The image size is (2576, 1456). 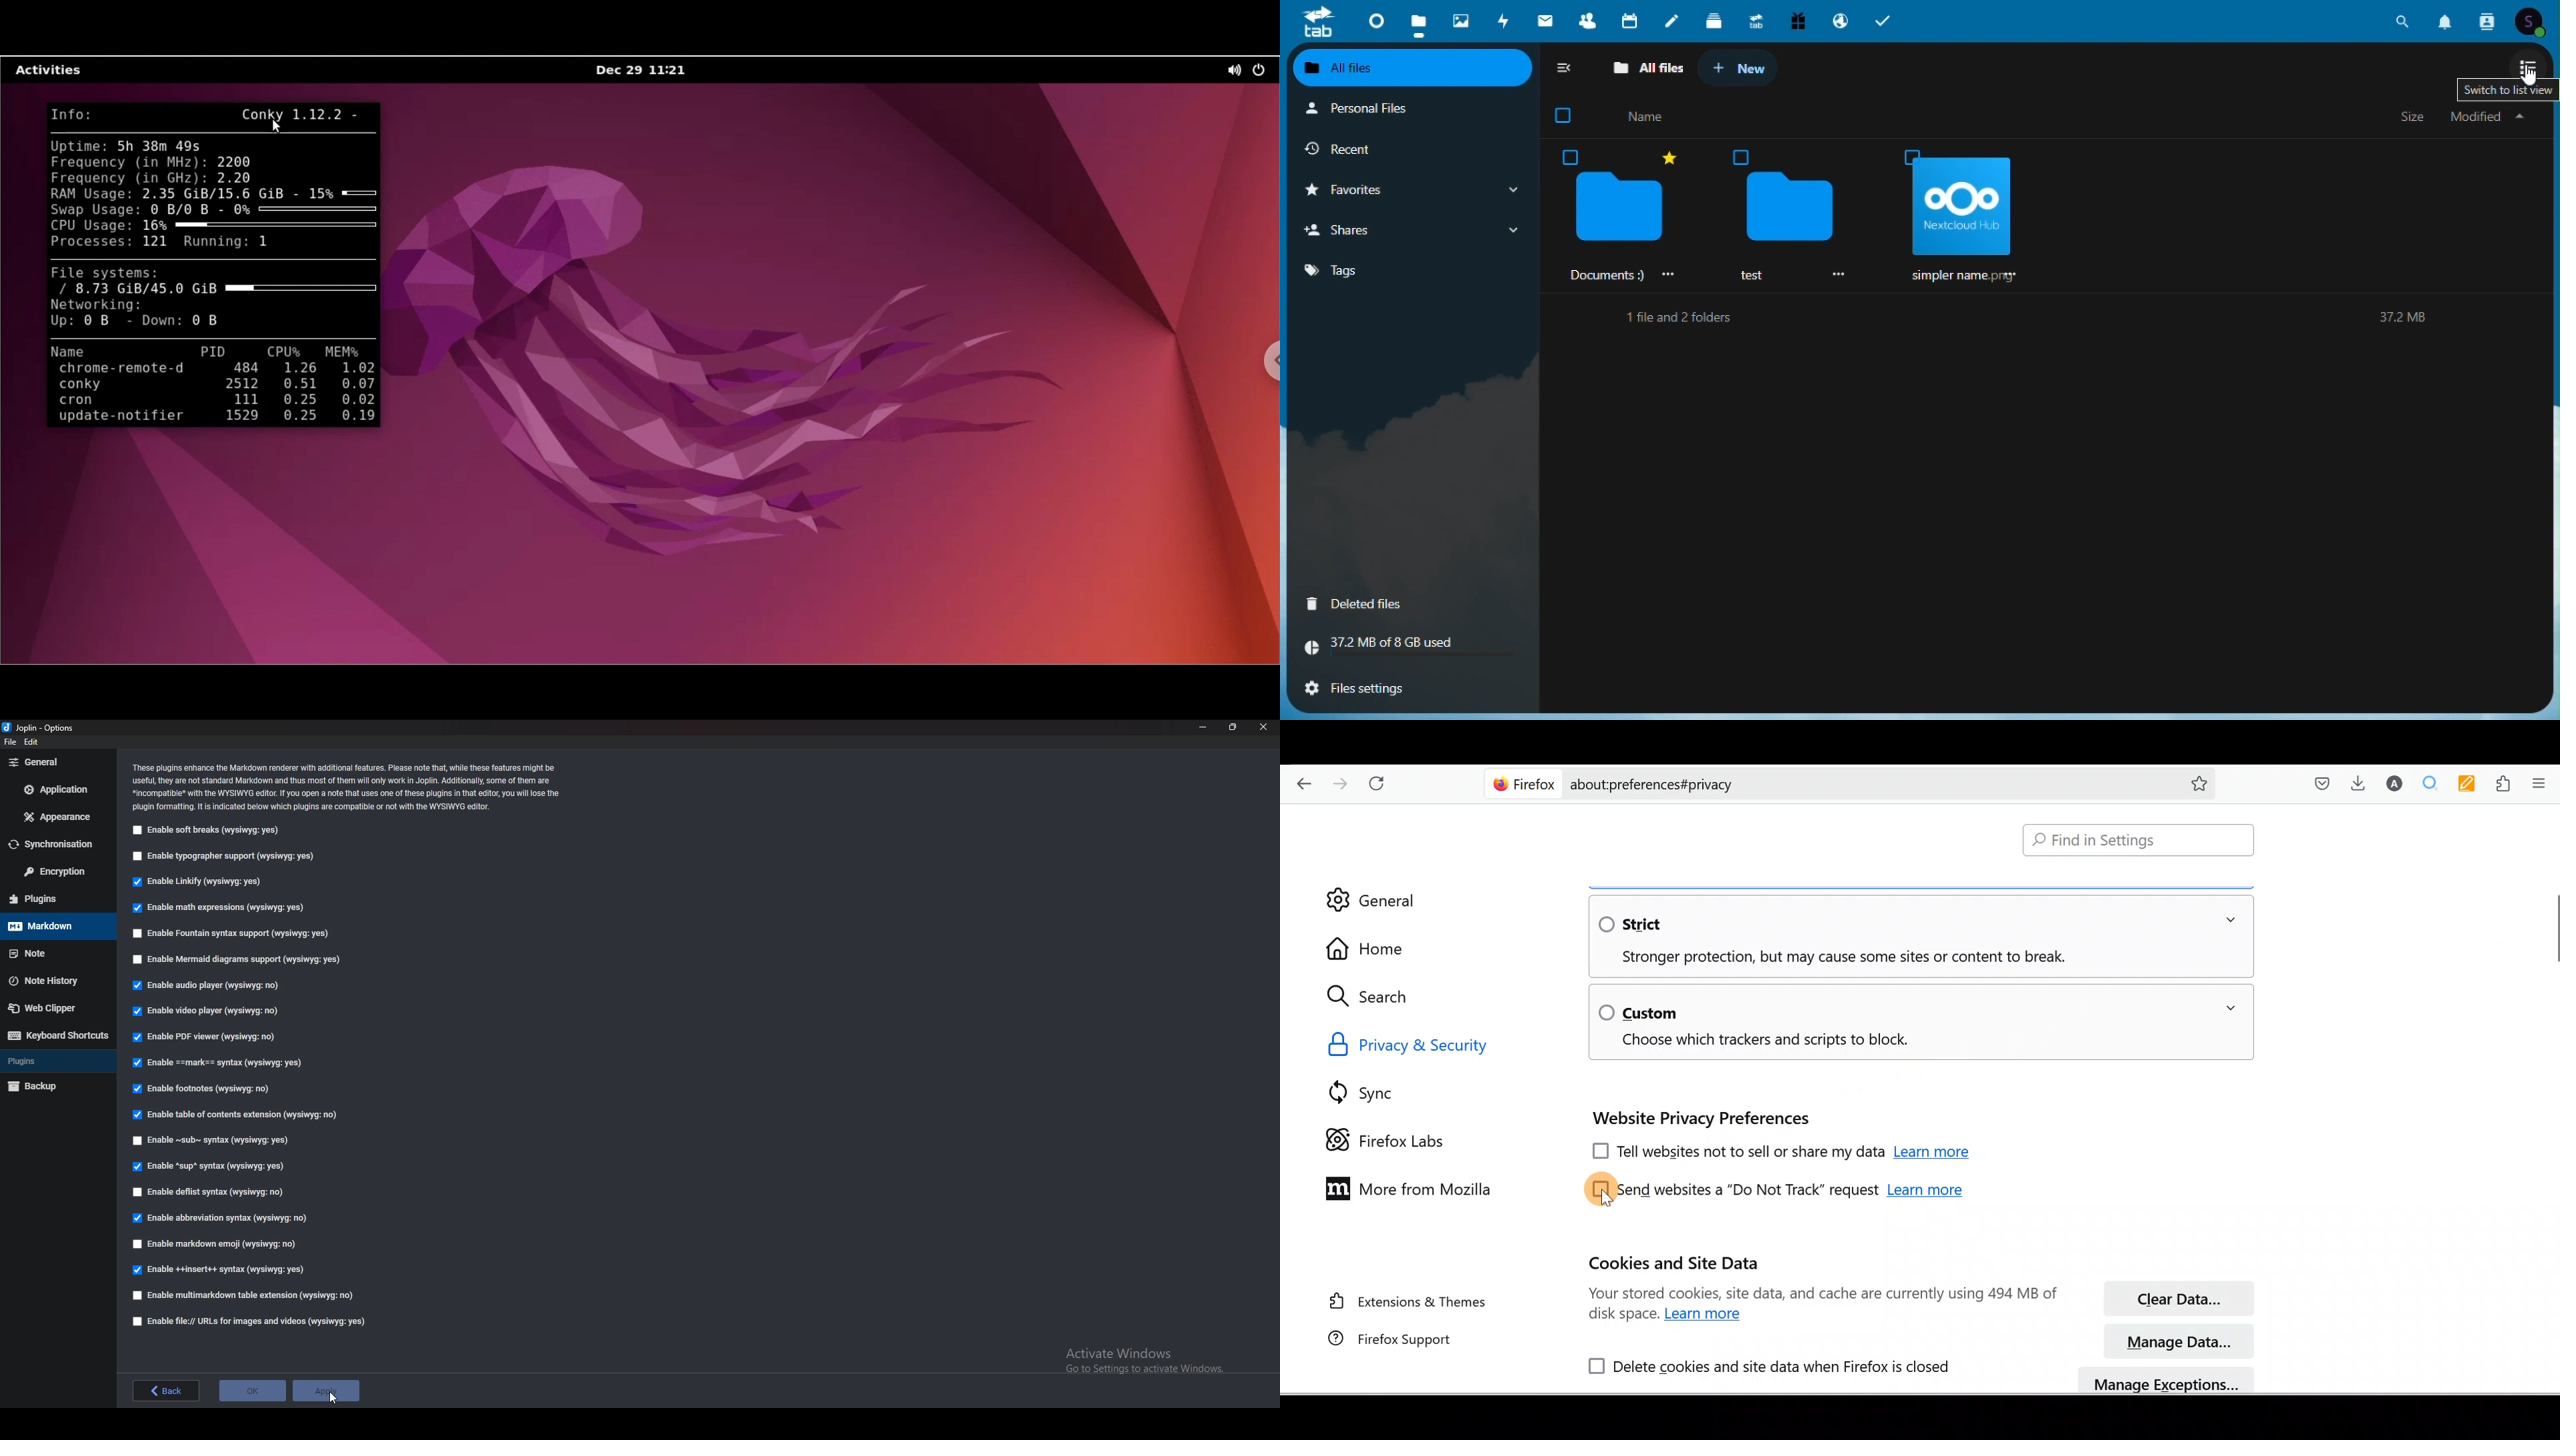 What do you see at coordinates (1416, 229) in the screenshot?
I see `Share` at bounding box center [1416, 229].